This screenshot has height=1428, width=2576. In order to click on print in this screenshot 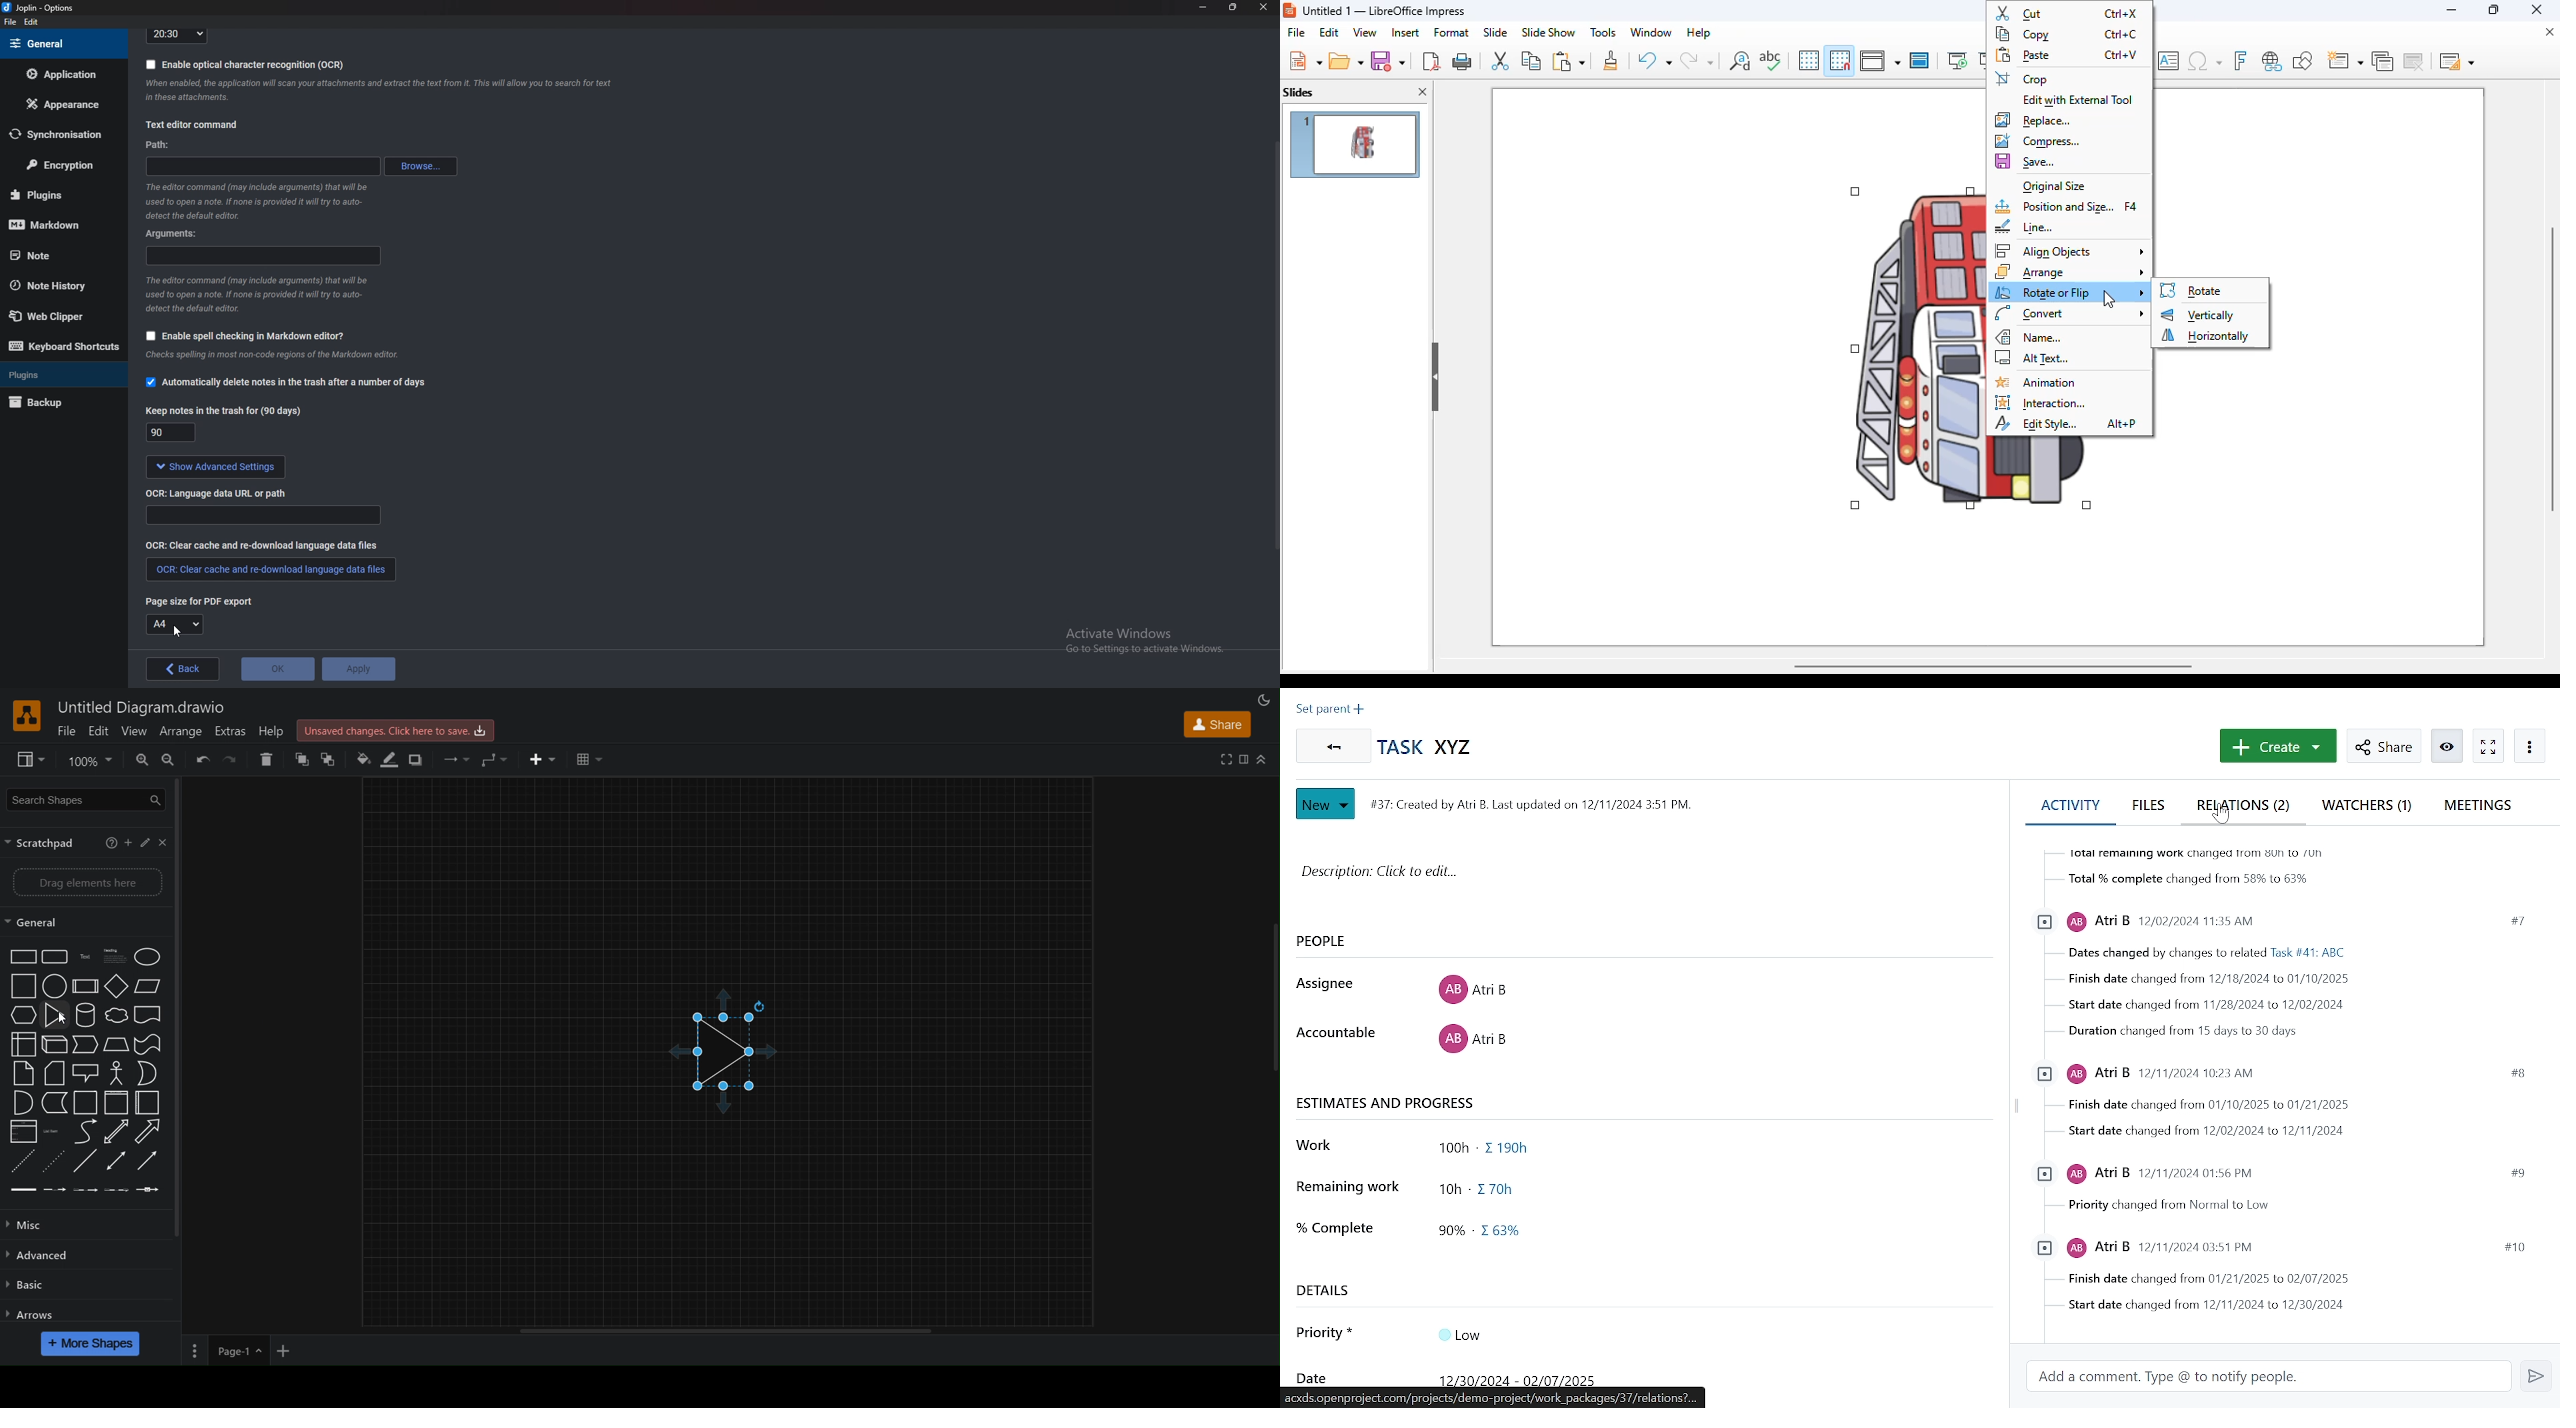, I will do `click(1464, 62)`.